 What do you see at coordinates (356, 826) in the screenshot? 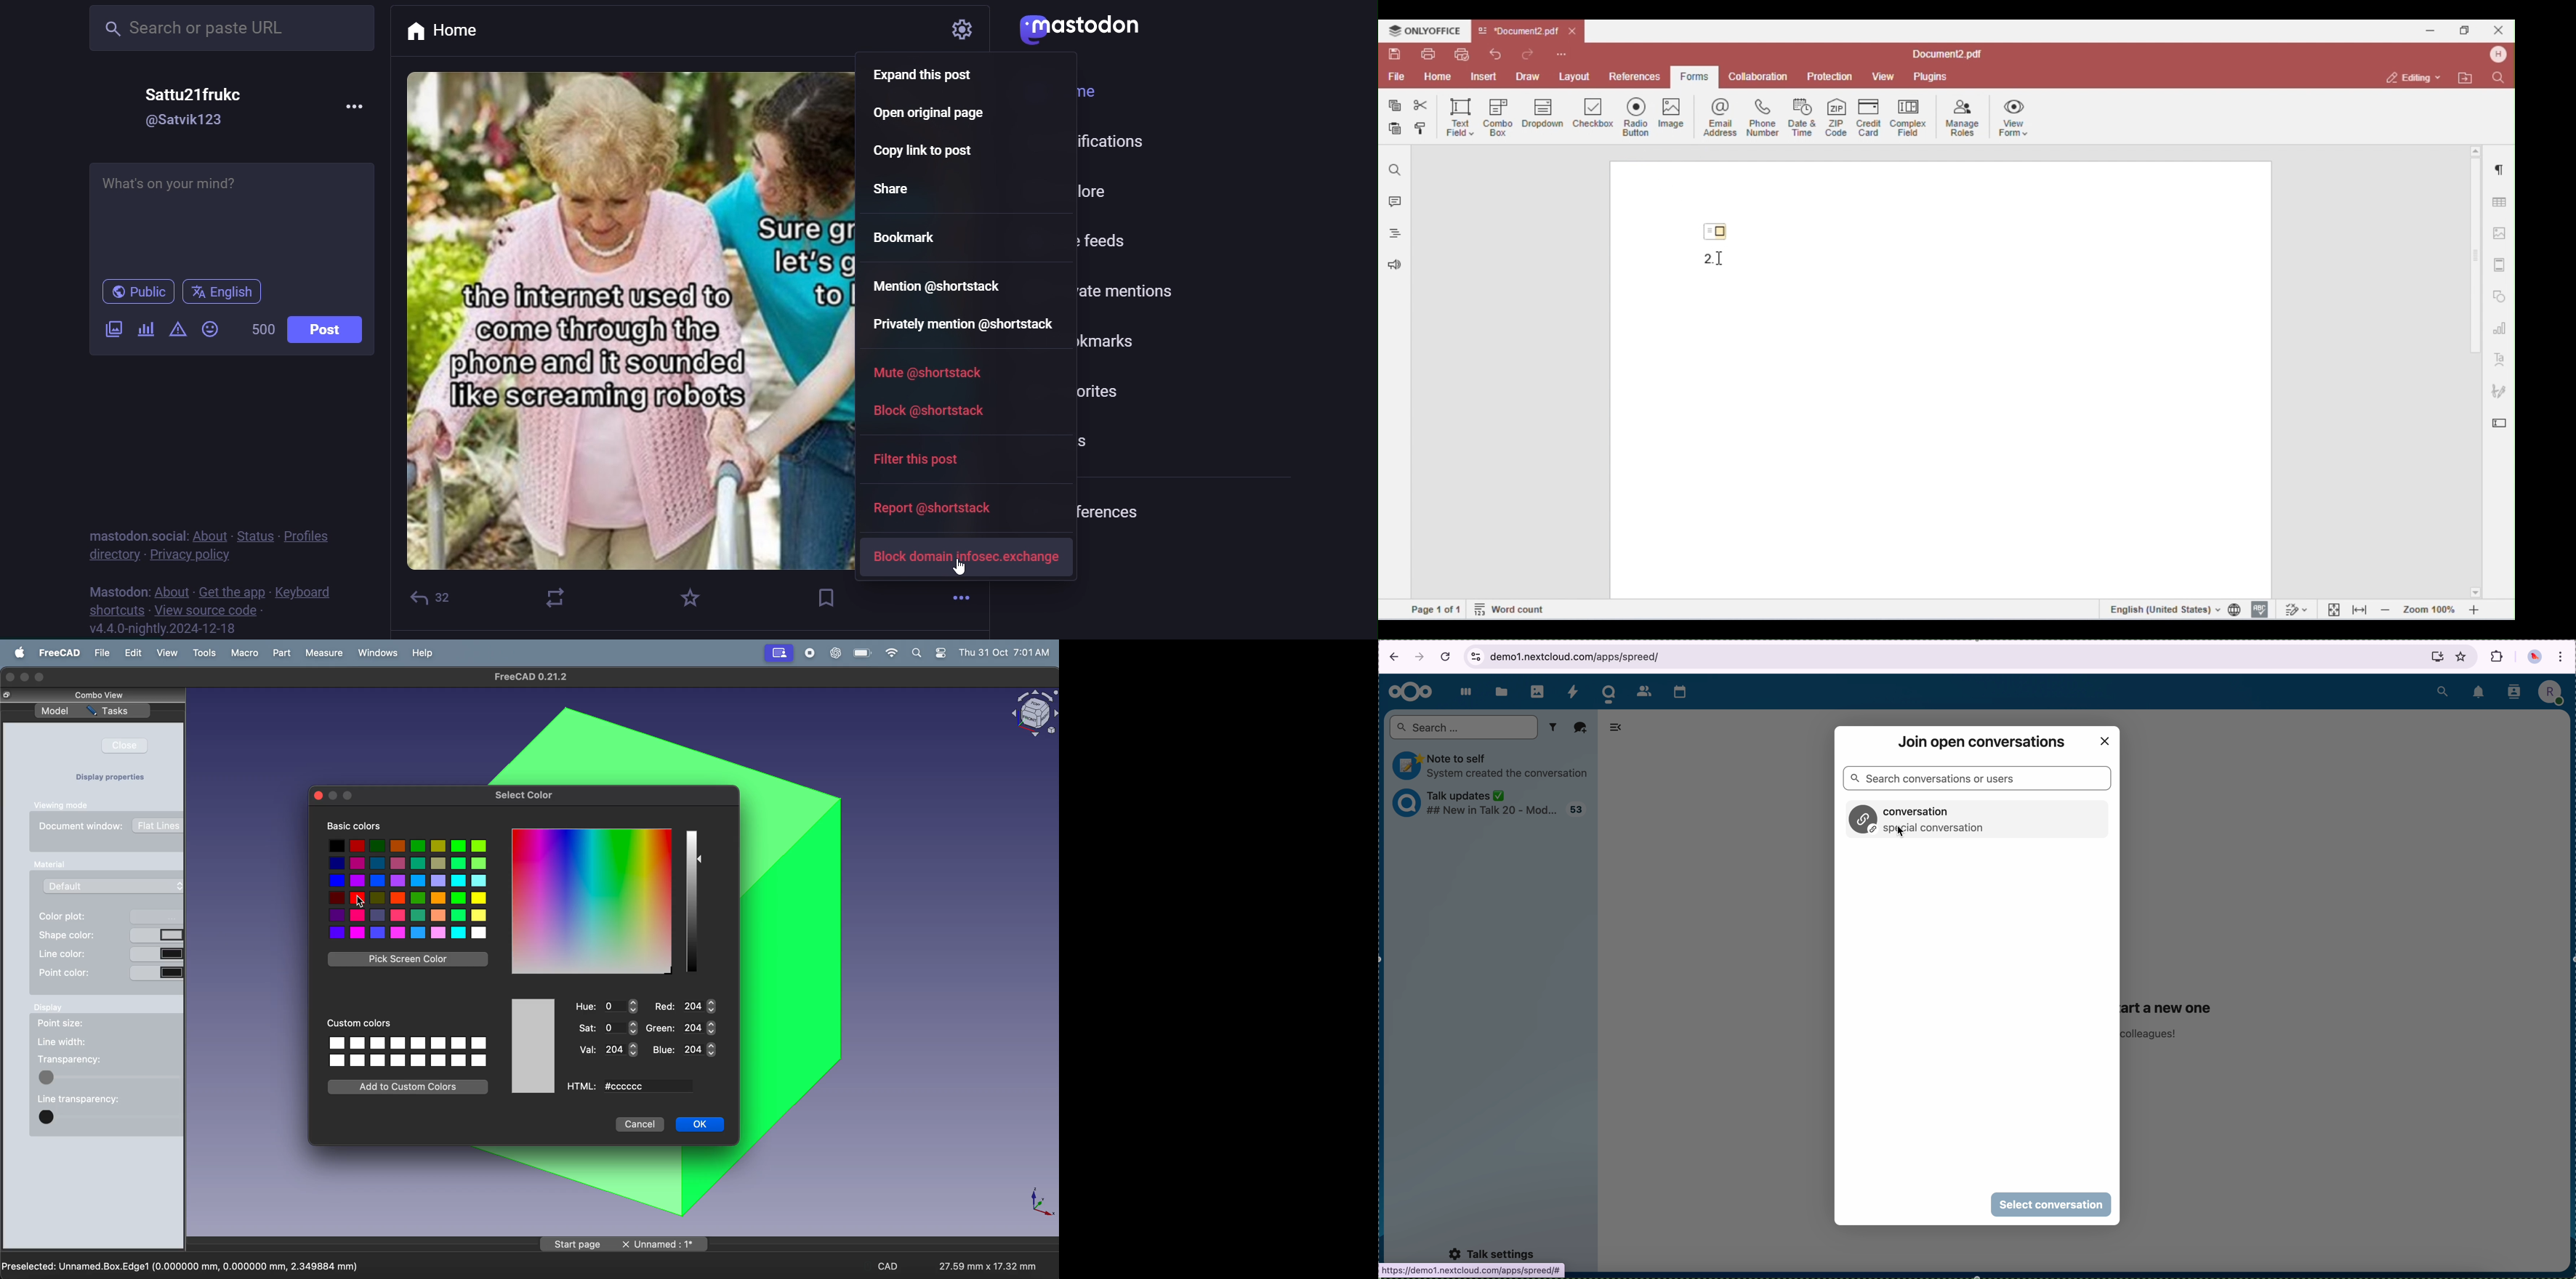
I see `basic color` at bounding box center [356, 826].